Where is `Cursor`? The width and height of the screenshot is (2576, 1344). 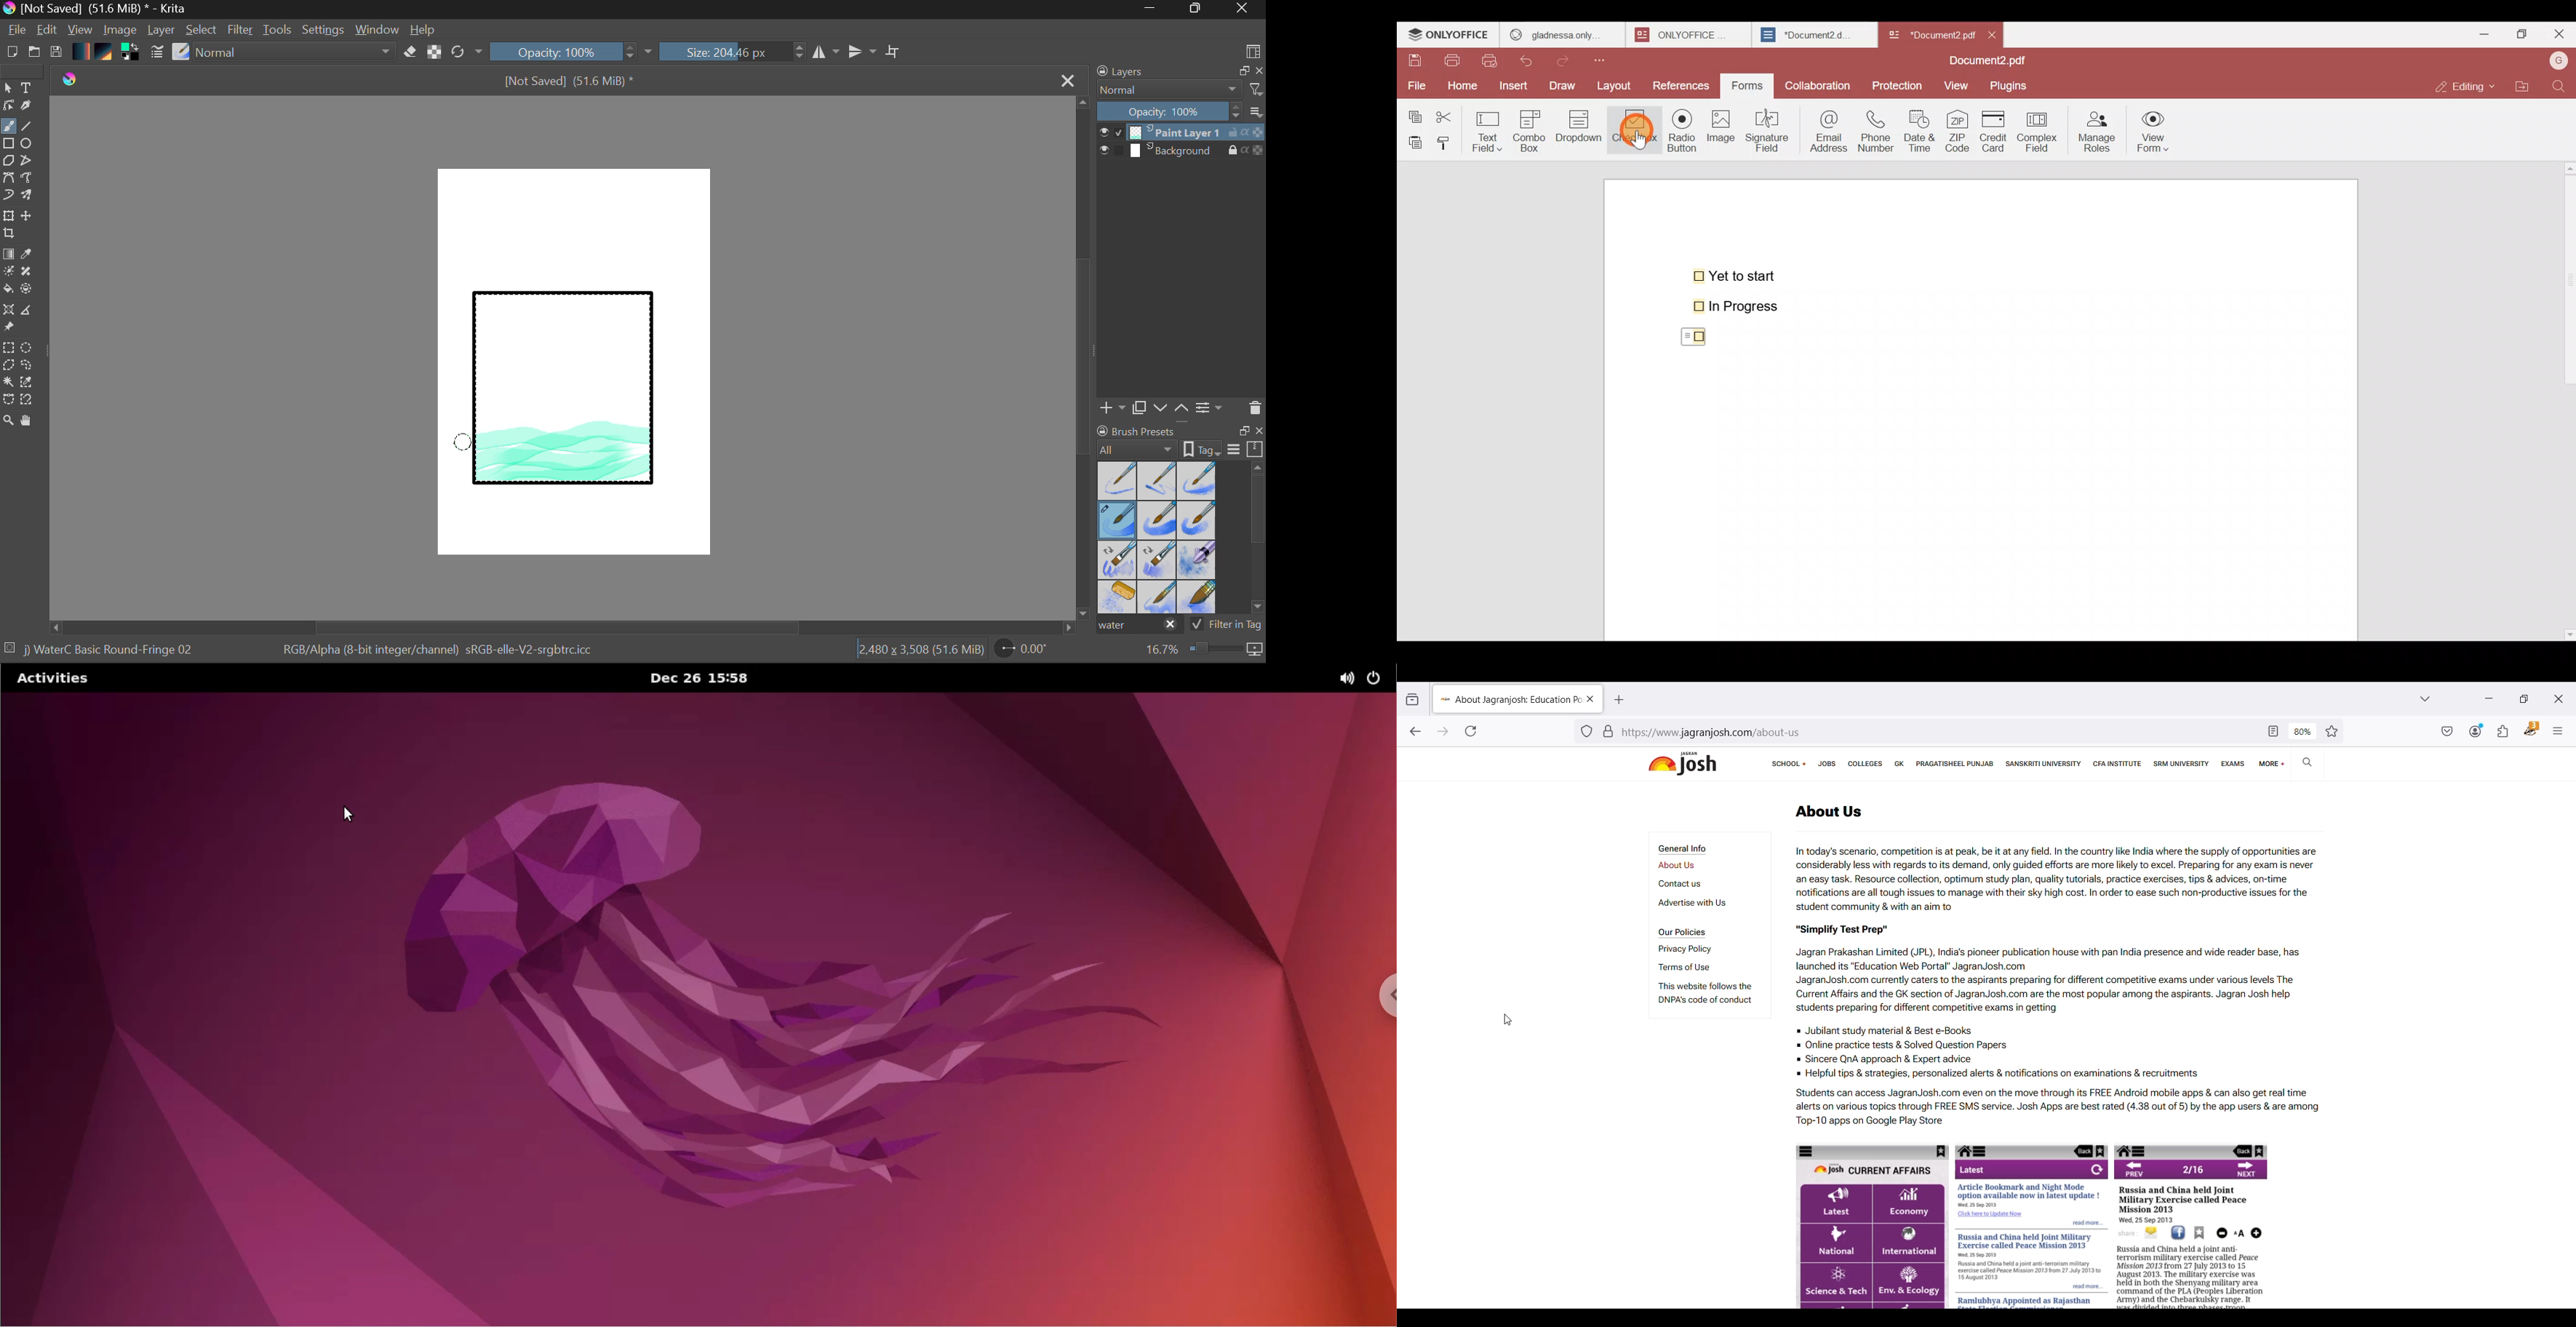 Cursor is located at coordinates (1635, 131).